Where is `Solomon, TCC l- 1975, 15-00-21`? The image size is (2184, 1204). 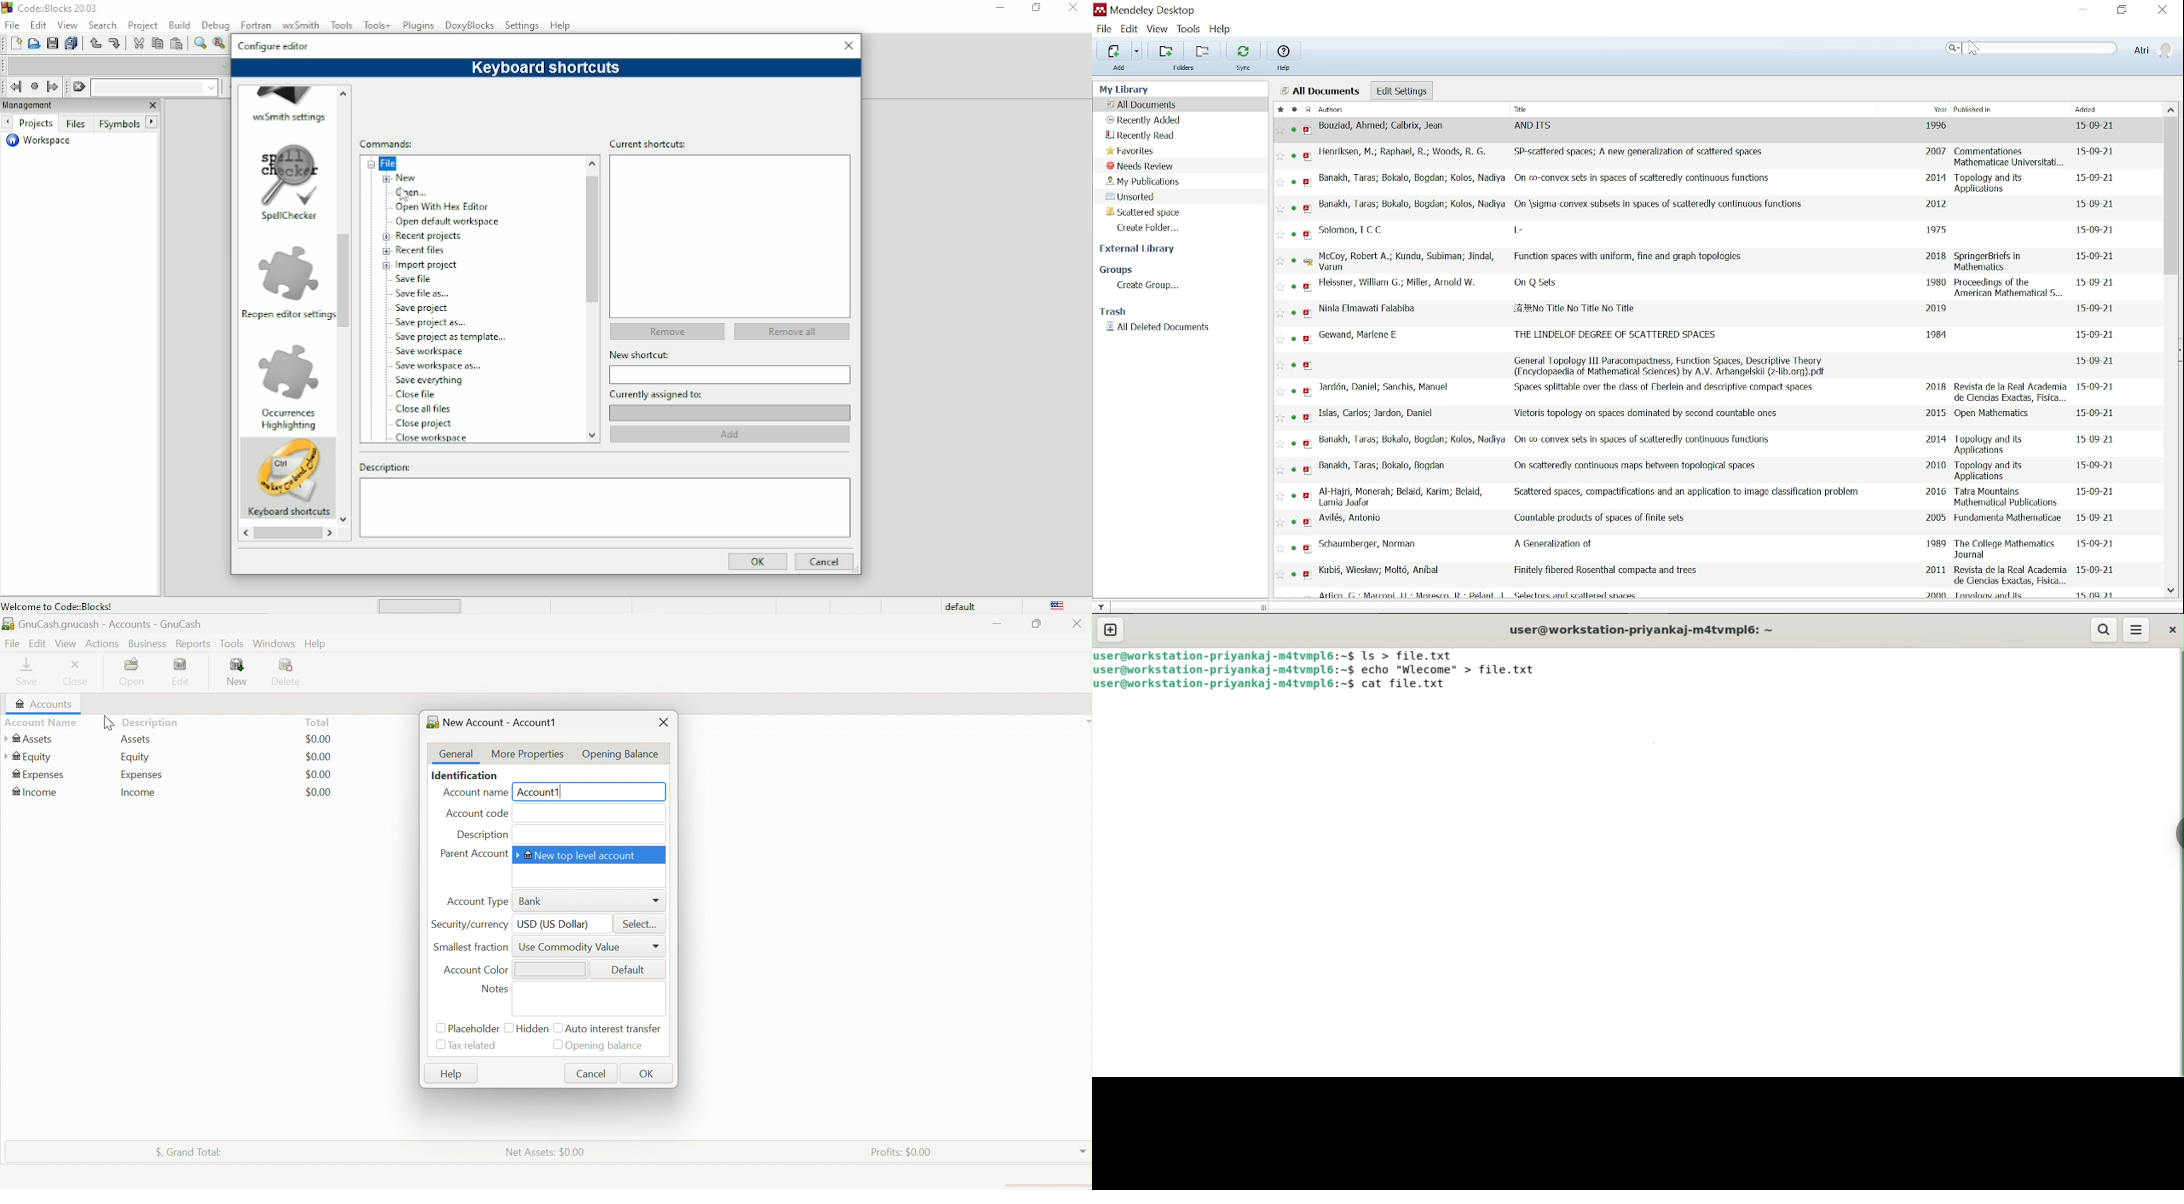 Solomon, TCC l- 1975, 15-00-21 is located at coordinates (1712, 233).